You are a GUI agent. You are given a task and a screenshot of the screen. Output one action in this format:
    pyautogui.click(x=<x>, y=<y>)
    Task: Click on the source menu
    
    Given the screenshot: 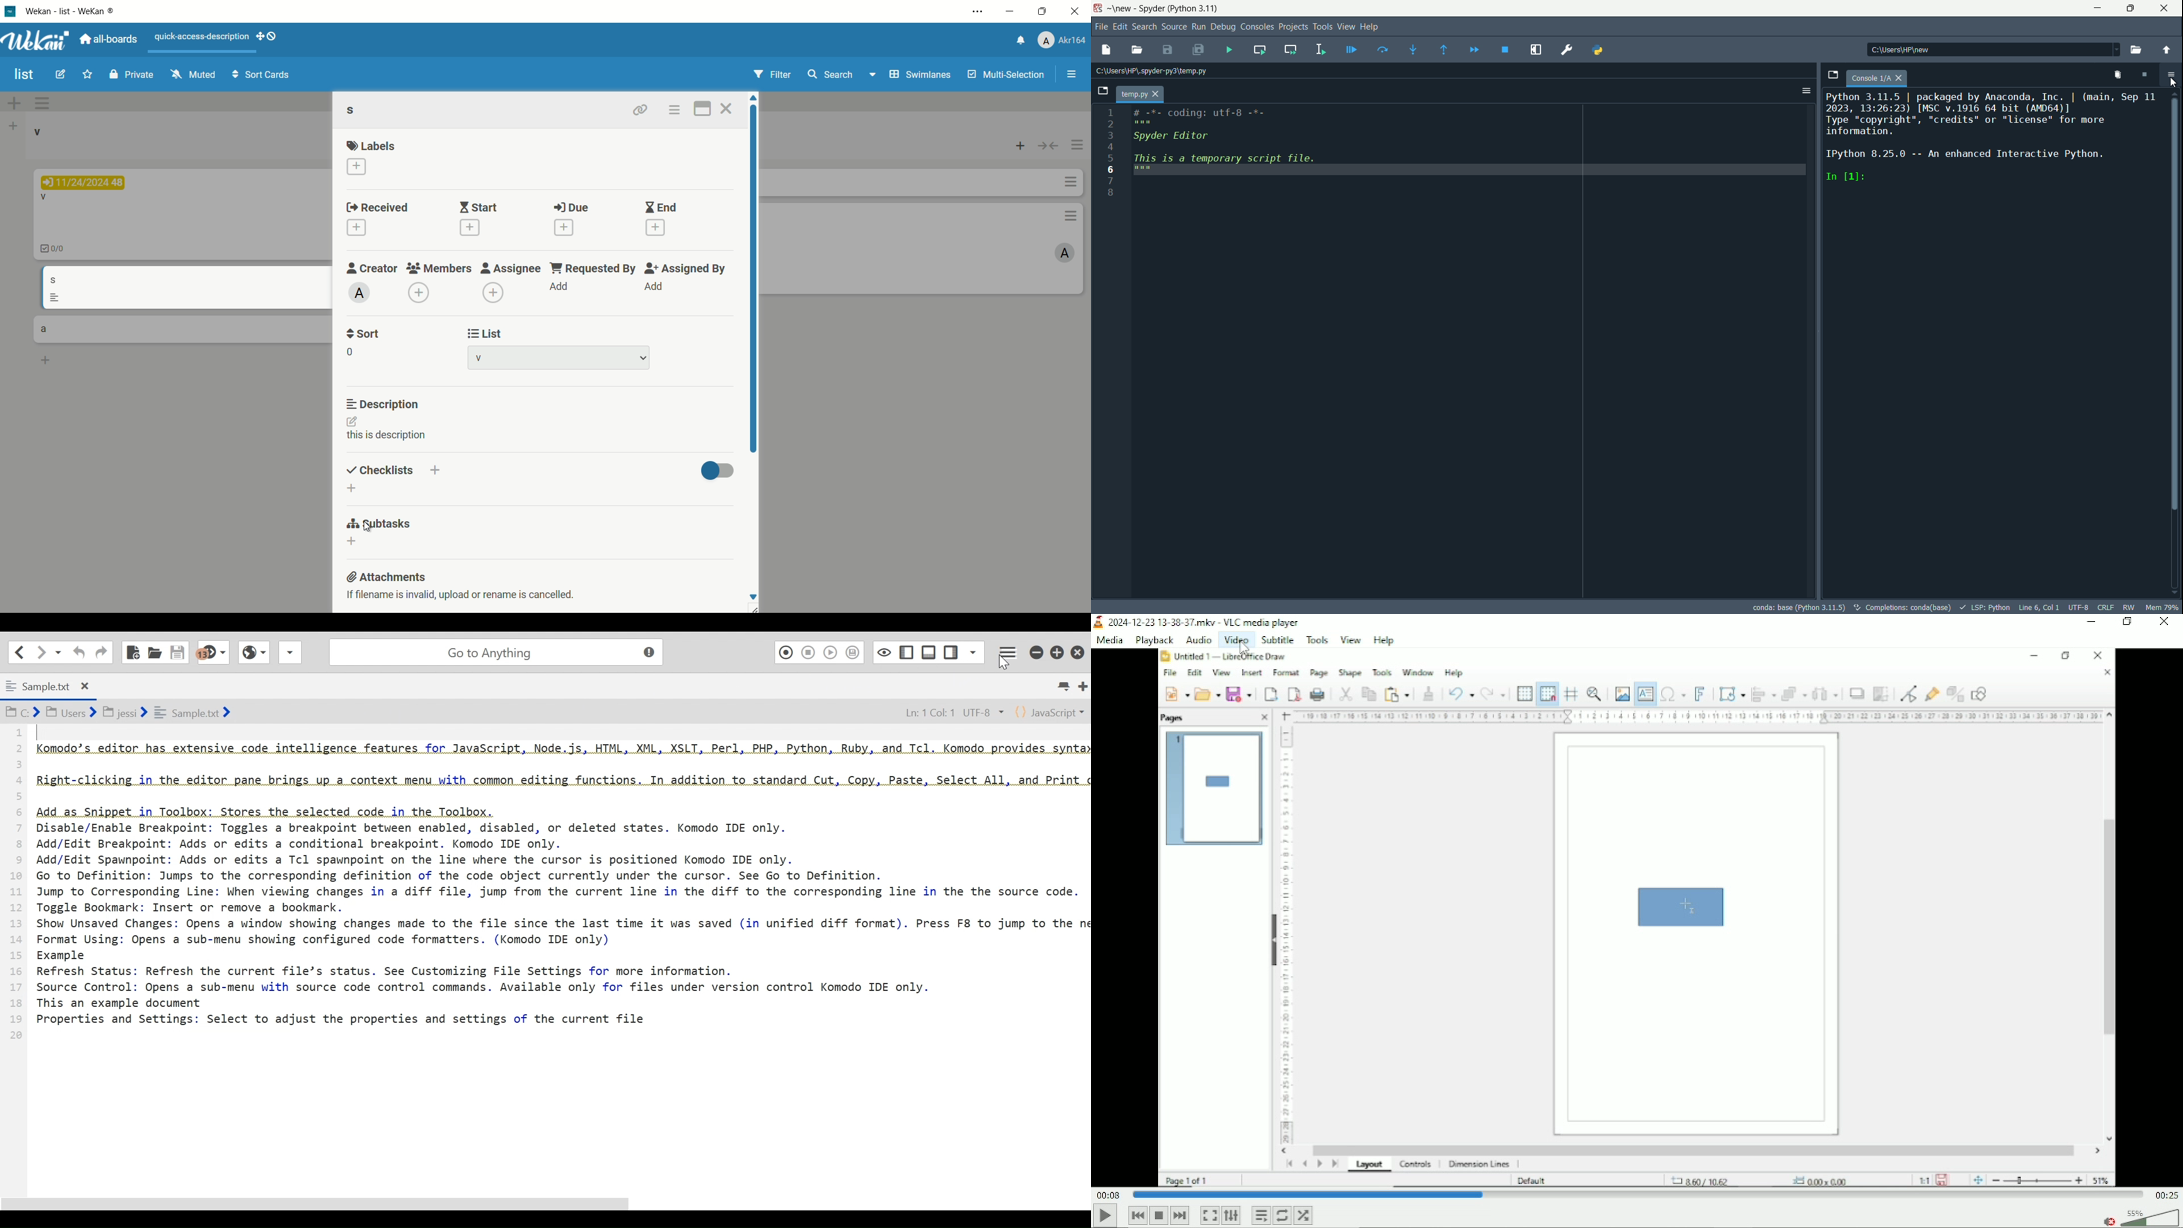 What is the action you would take?
    pyautogui.click(x=1174, y=26)
    